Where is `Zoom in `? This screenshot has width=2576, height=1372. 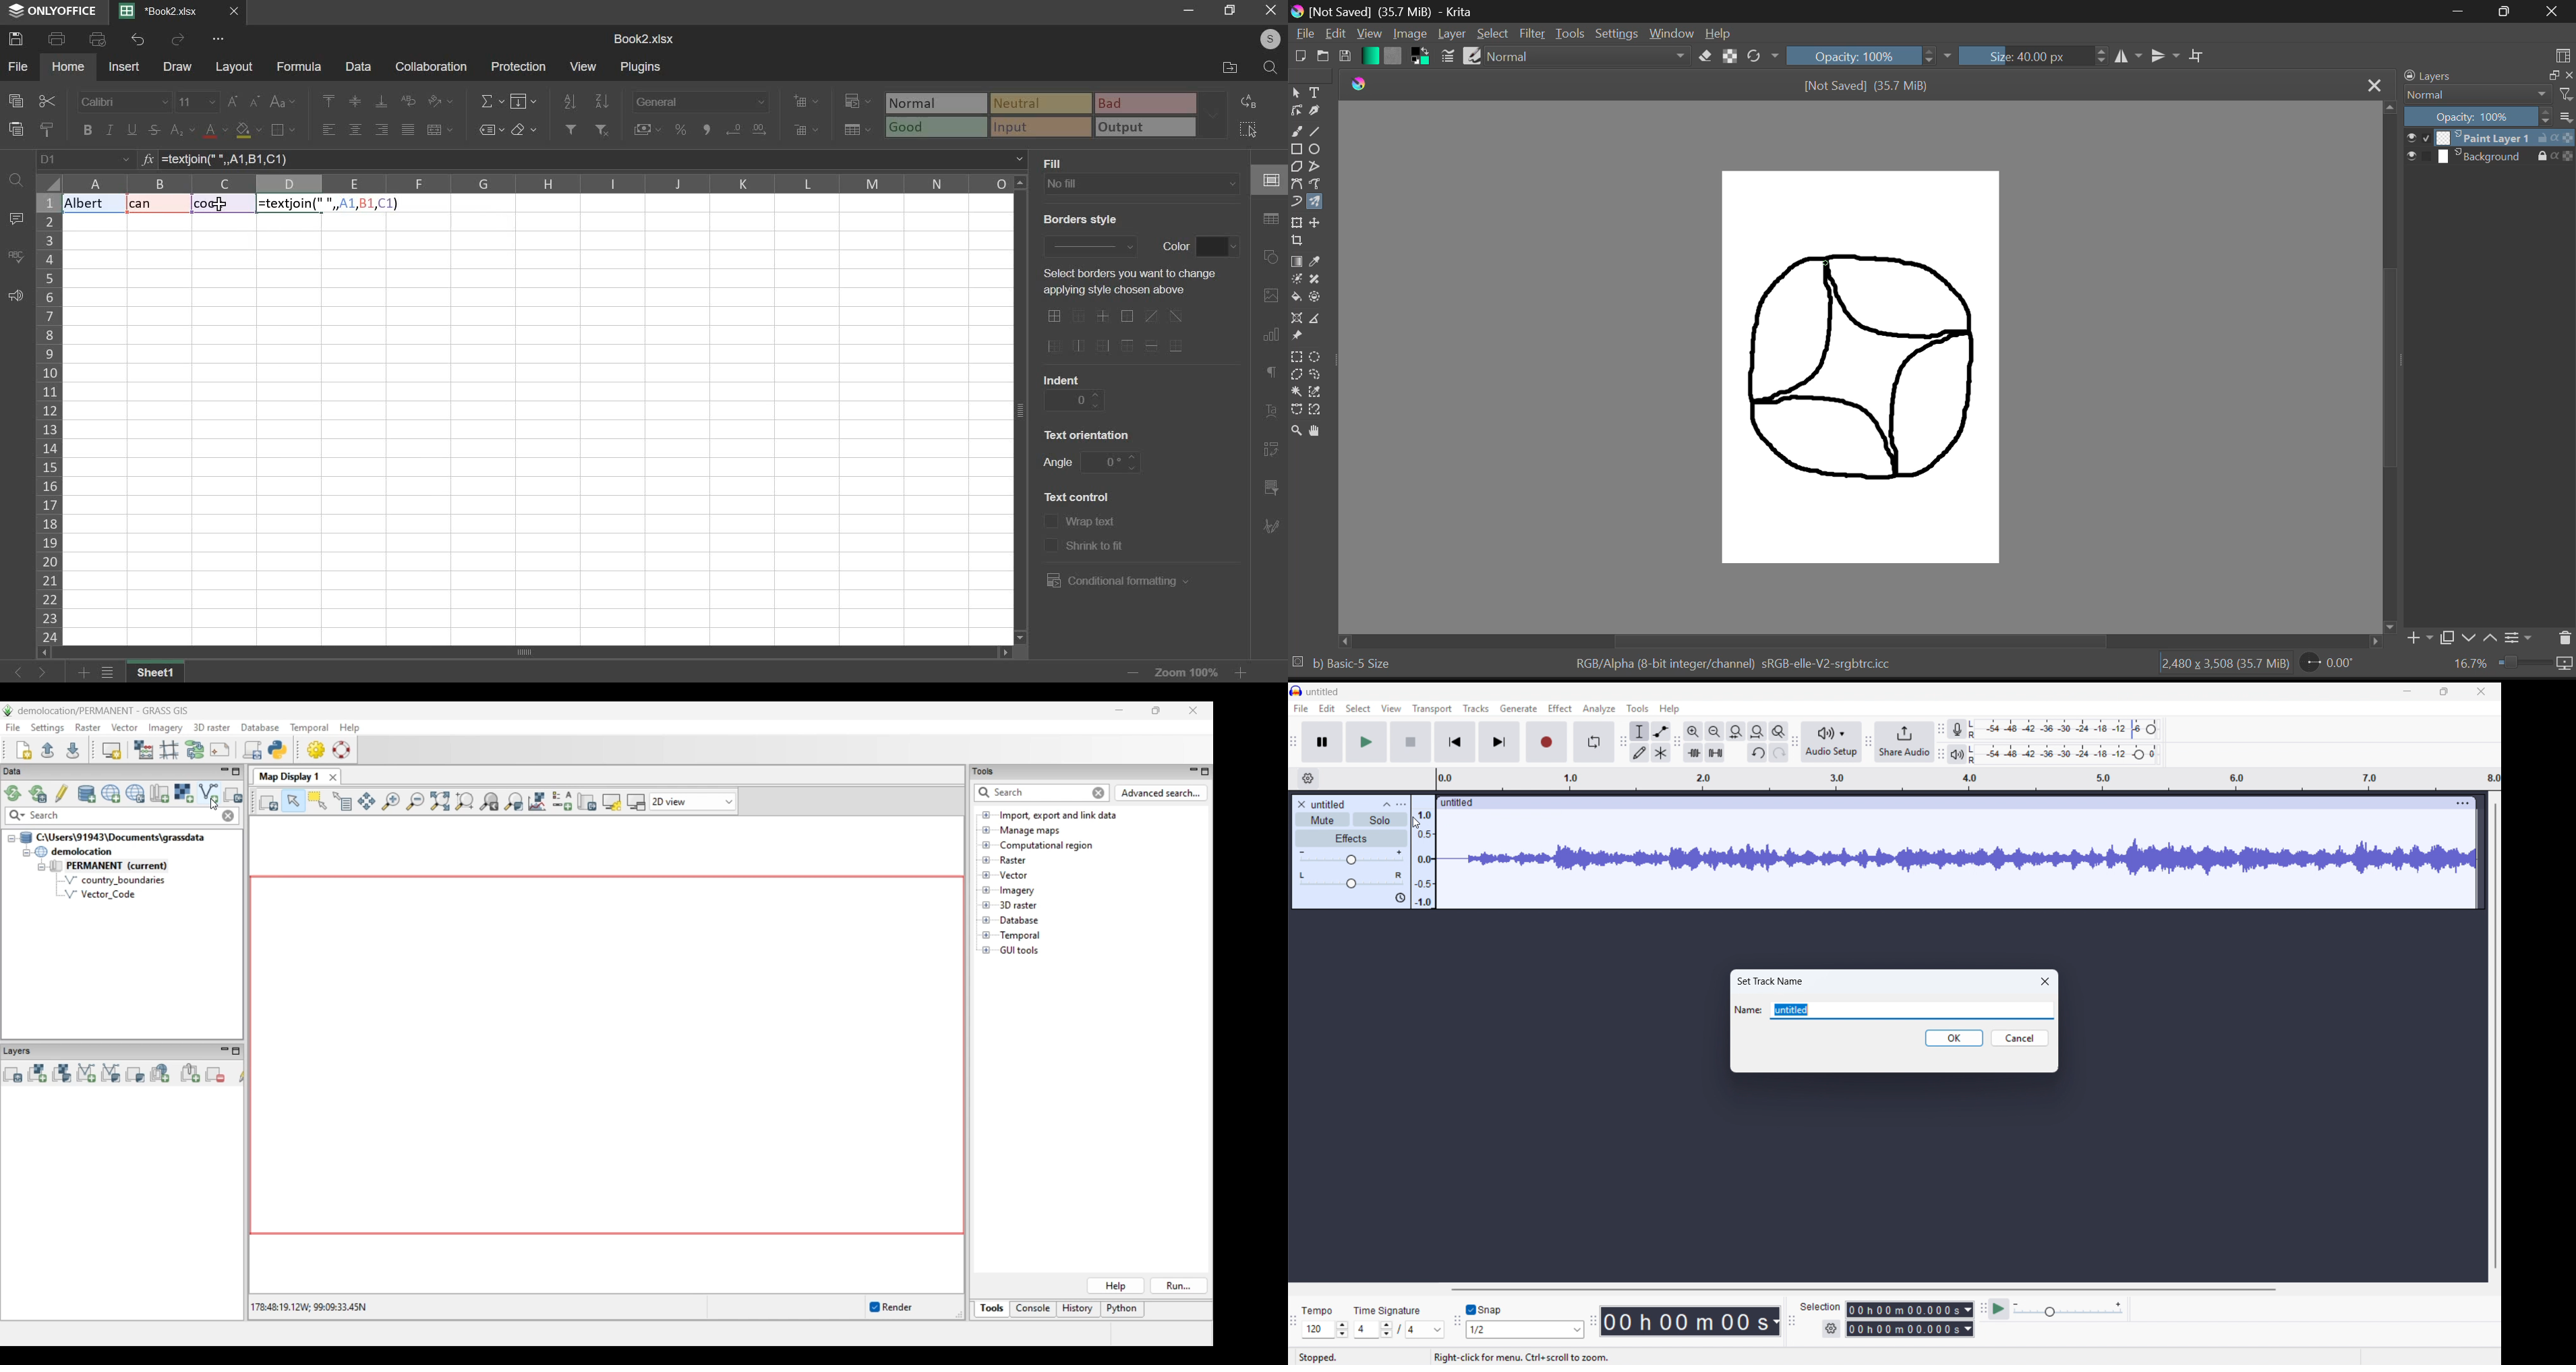 Zoom in  is located at coordinates (1694, 731).